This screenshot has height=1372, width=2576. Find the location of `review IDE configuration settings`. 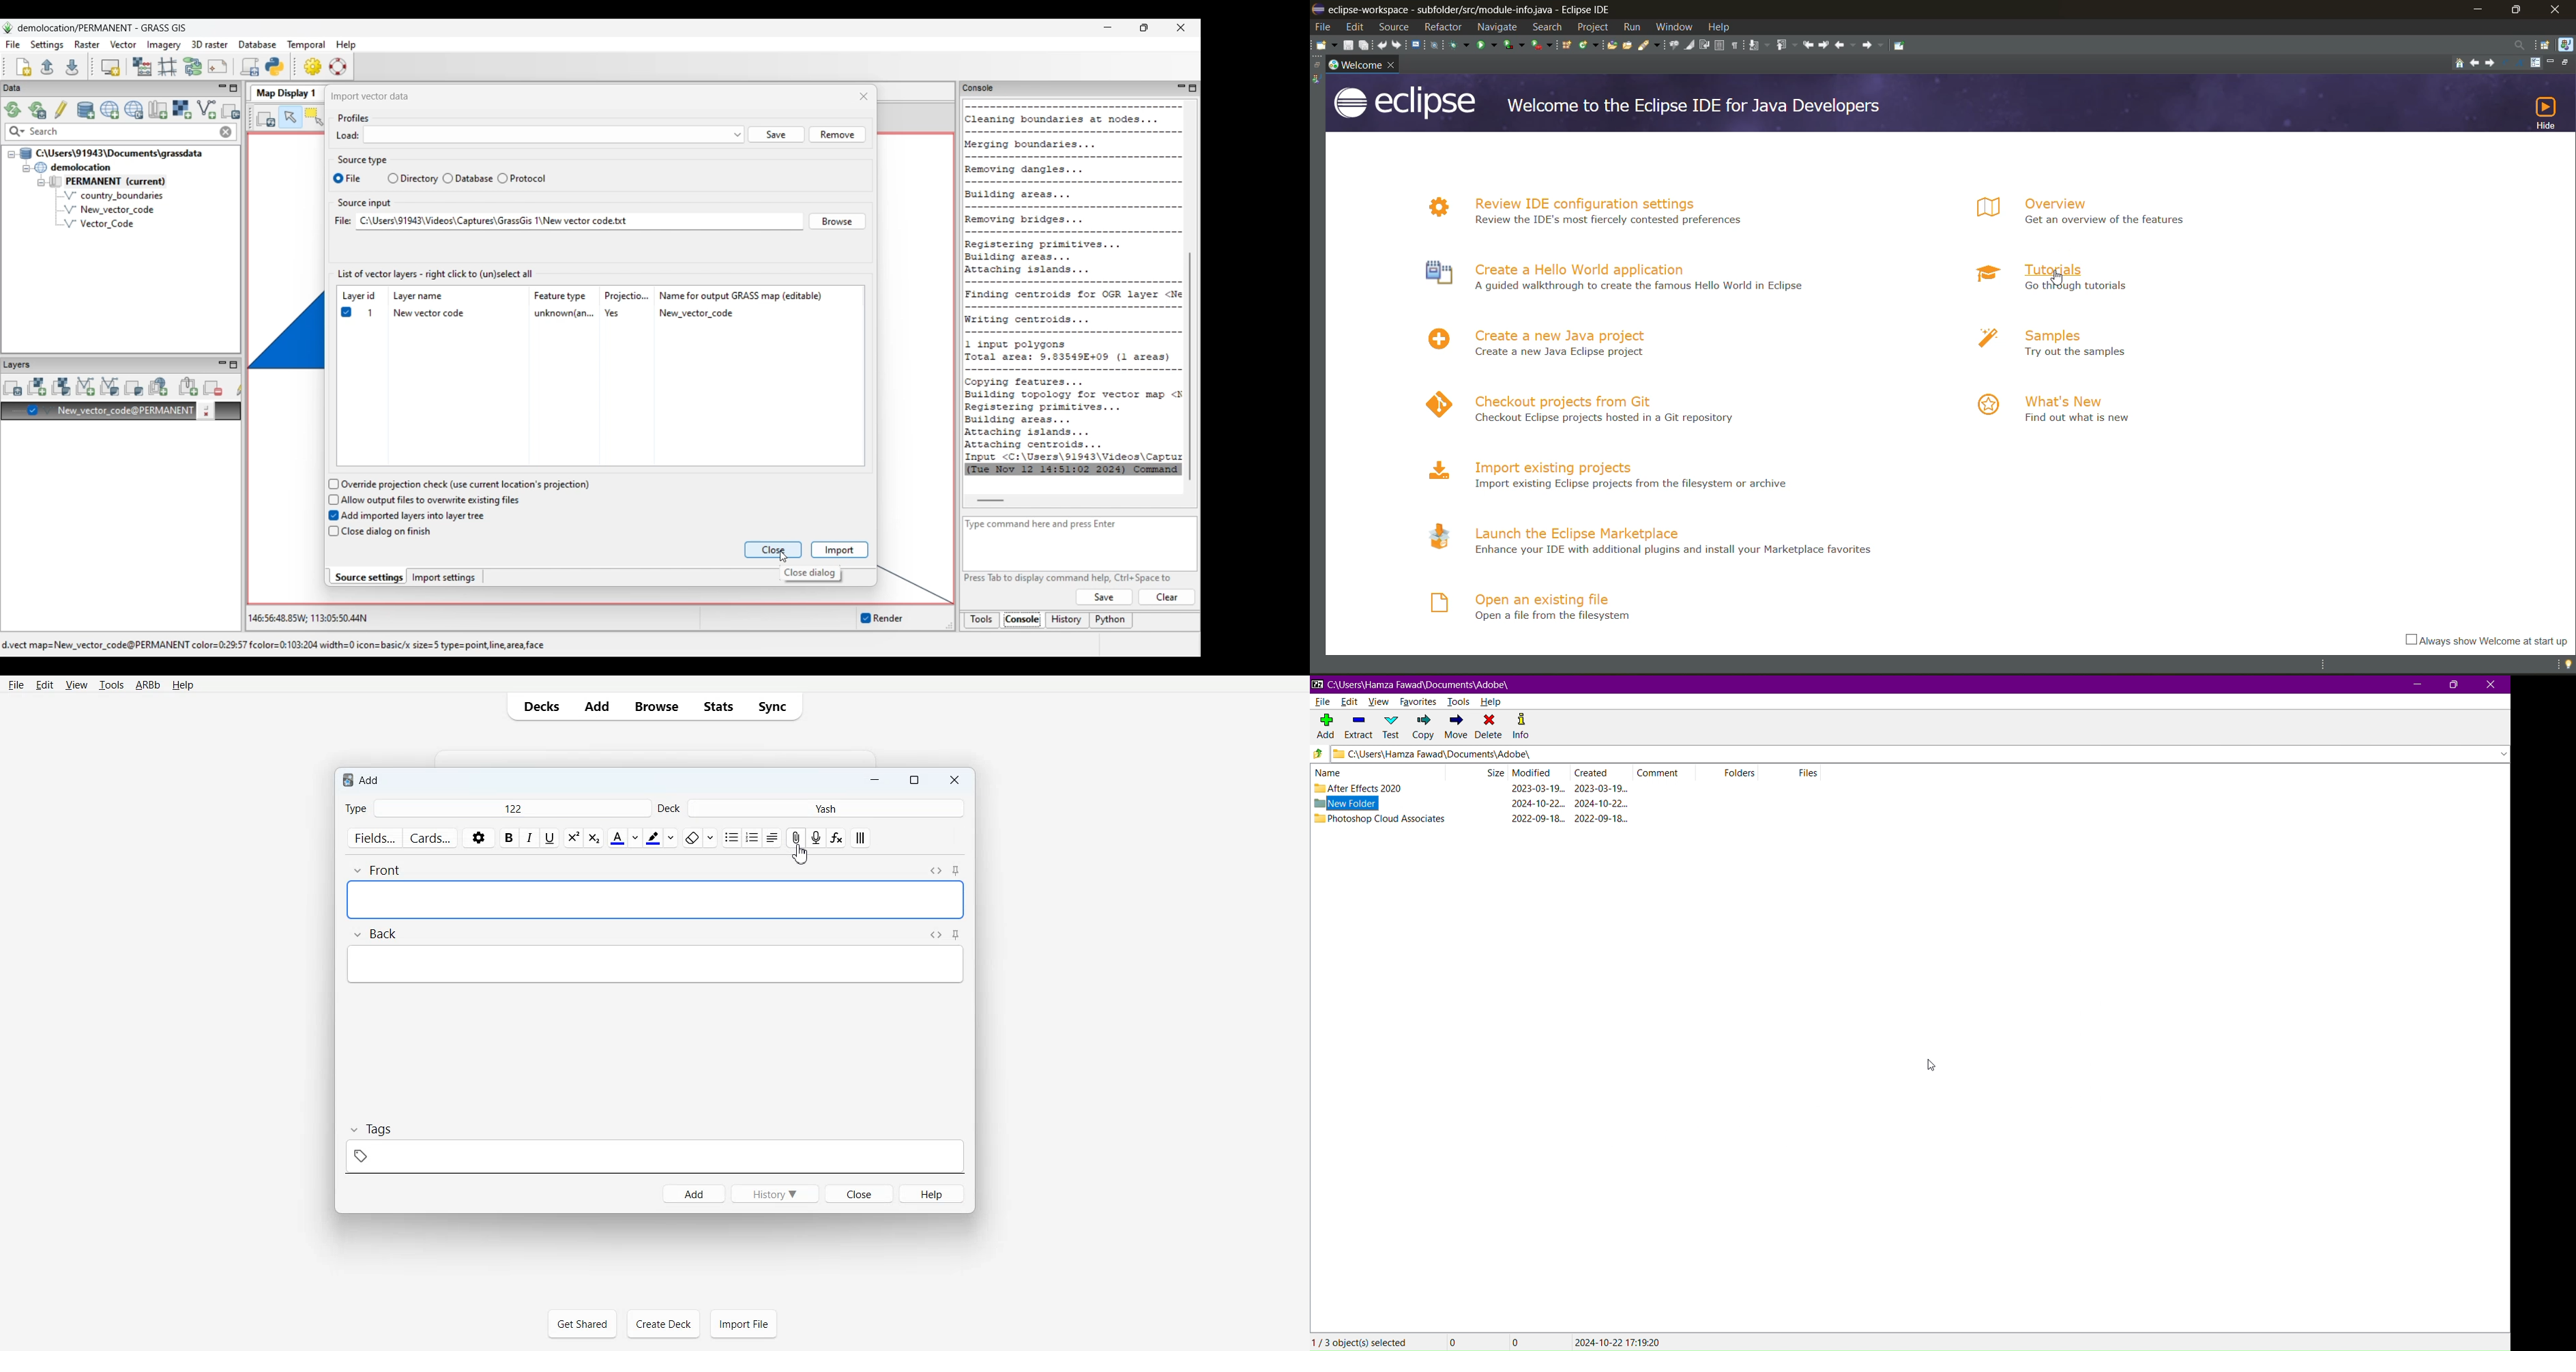

review IDE configuration settings is located at coordinates (1587, 218).